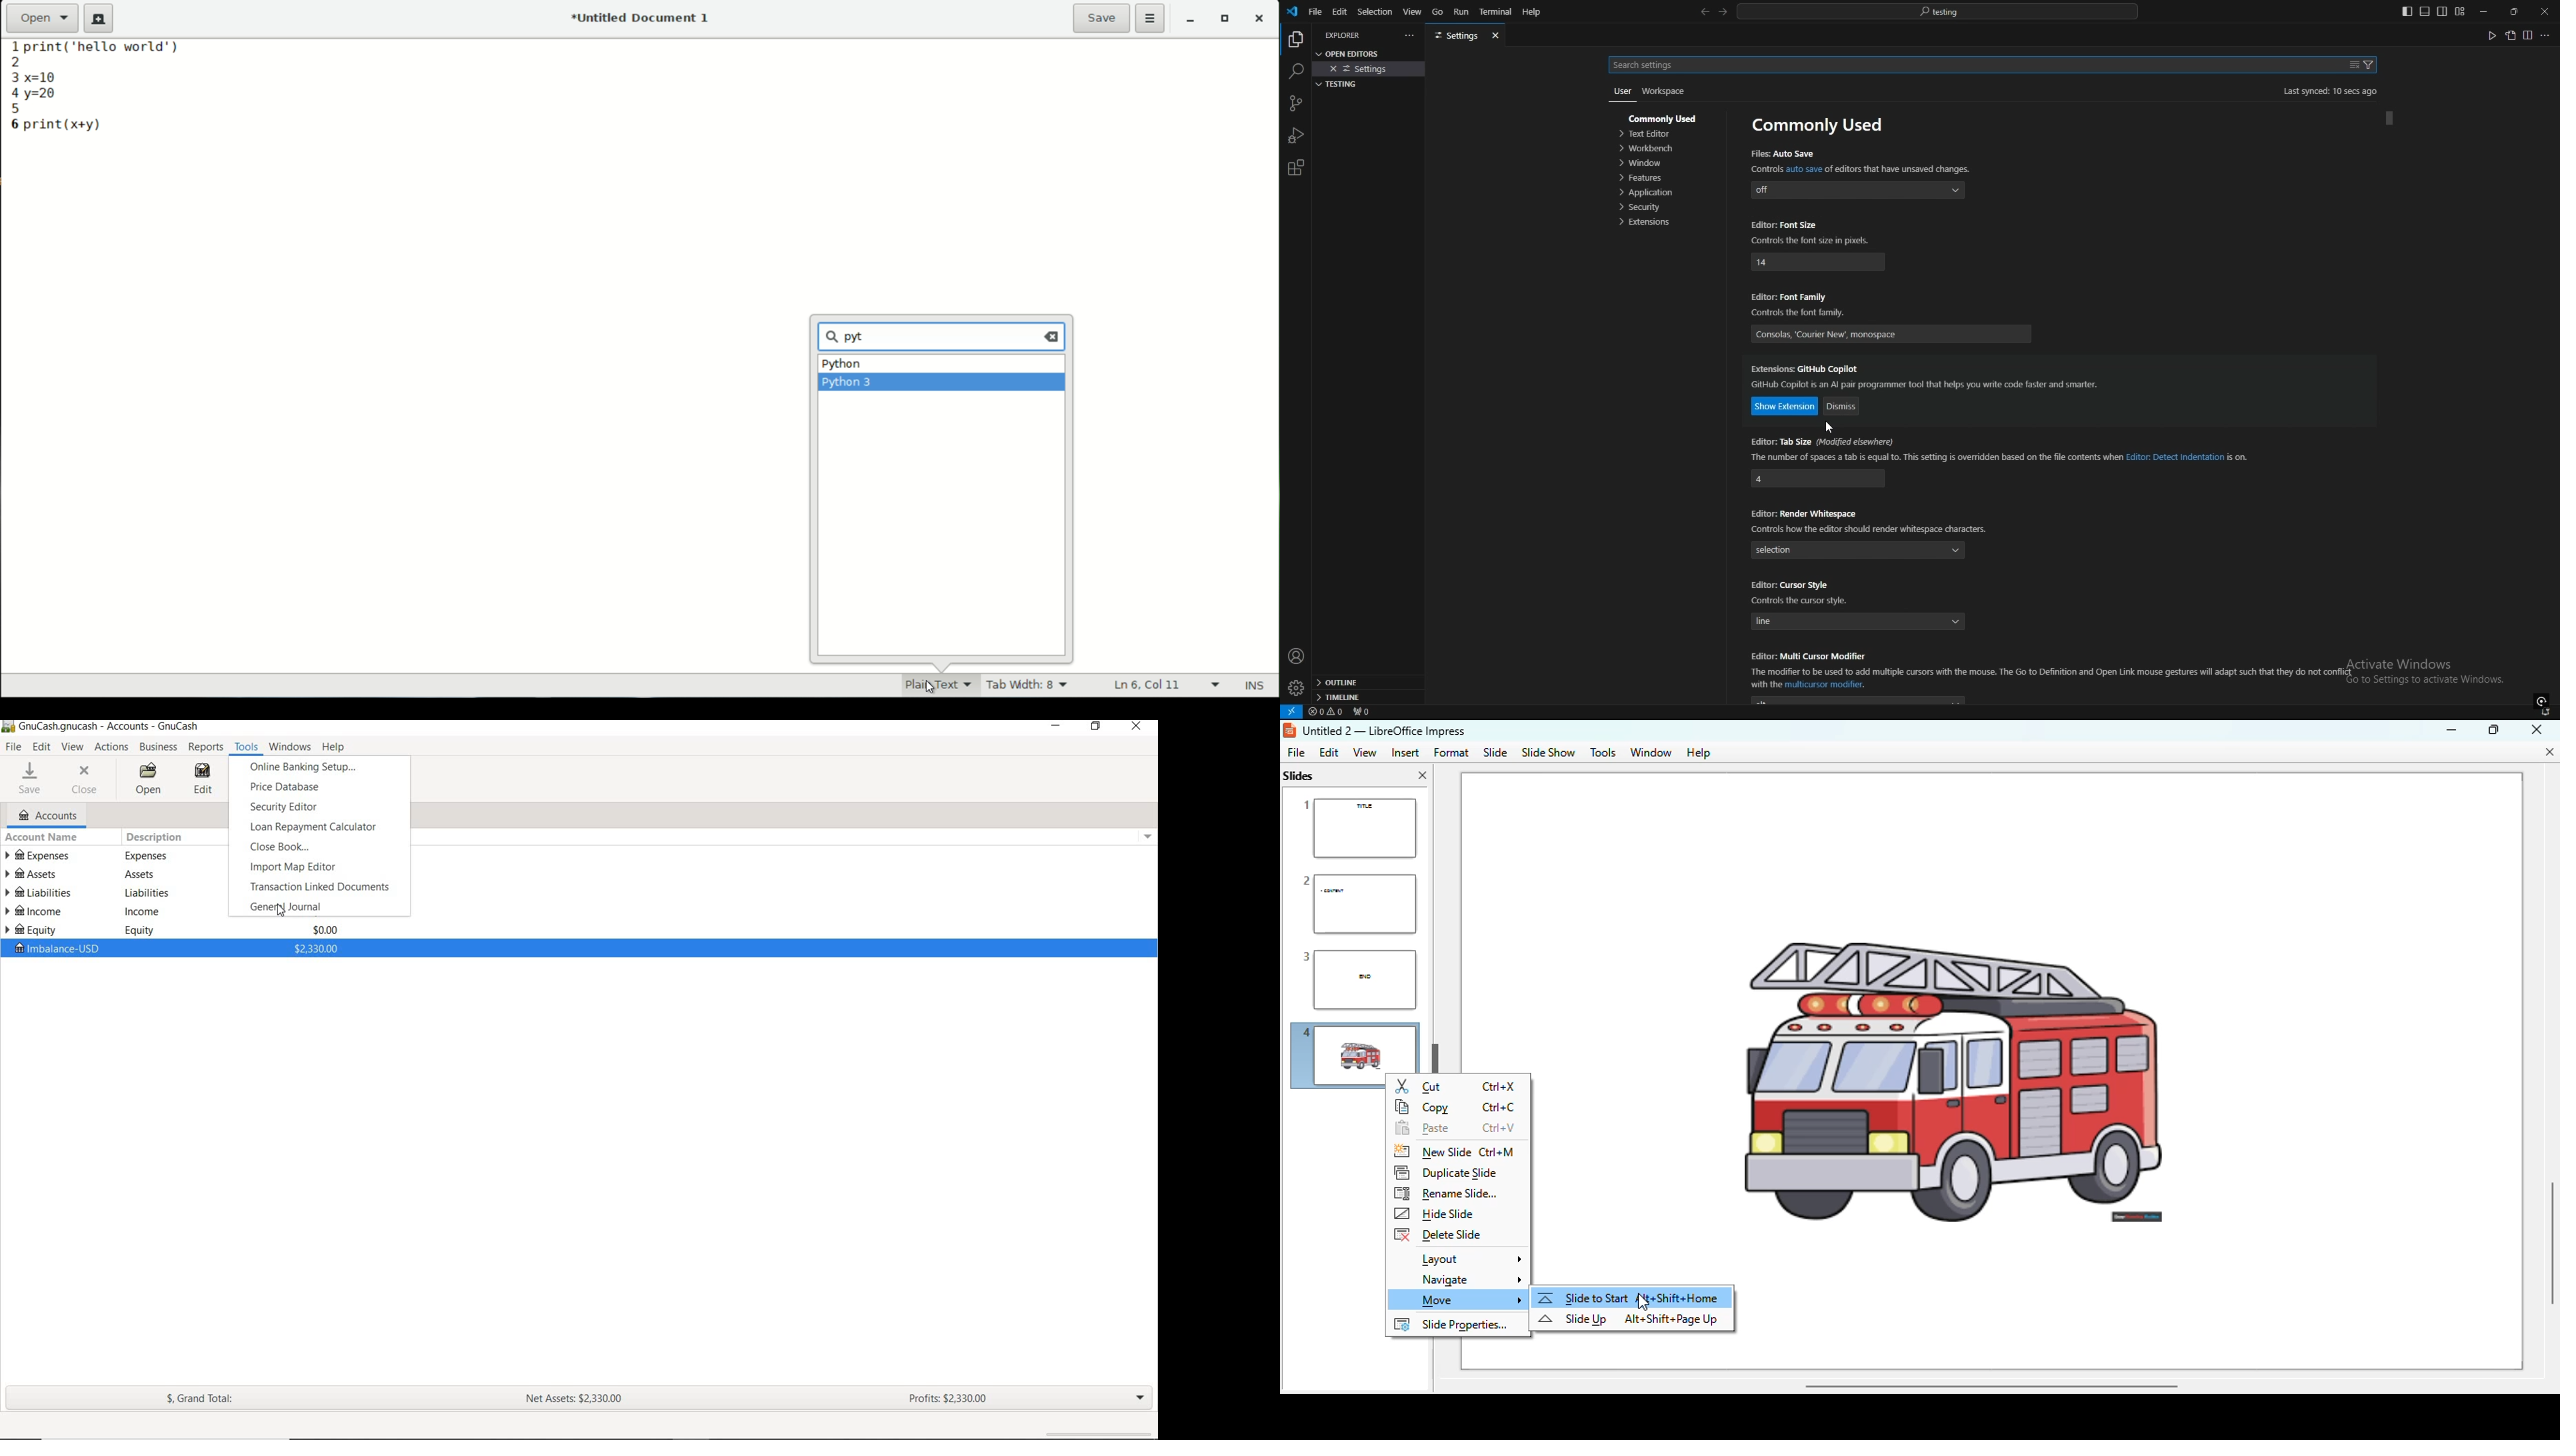 The height and width of the screenshot is (1456, 2576). What do you see at coordinates (1446, 1194) in the screenshot?
I see `rename slide` at bounding box center [1446, 1194].